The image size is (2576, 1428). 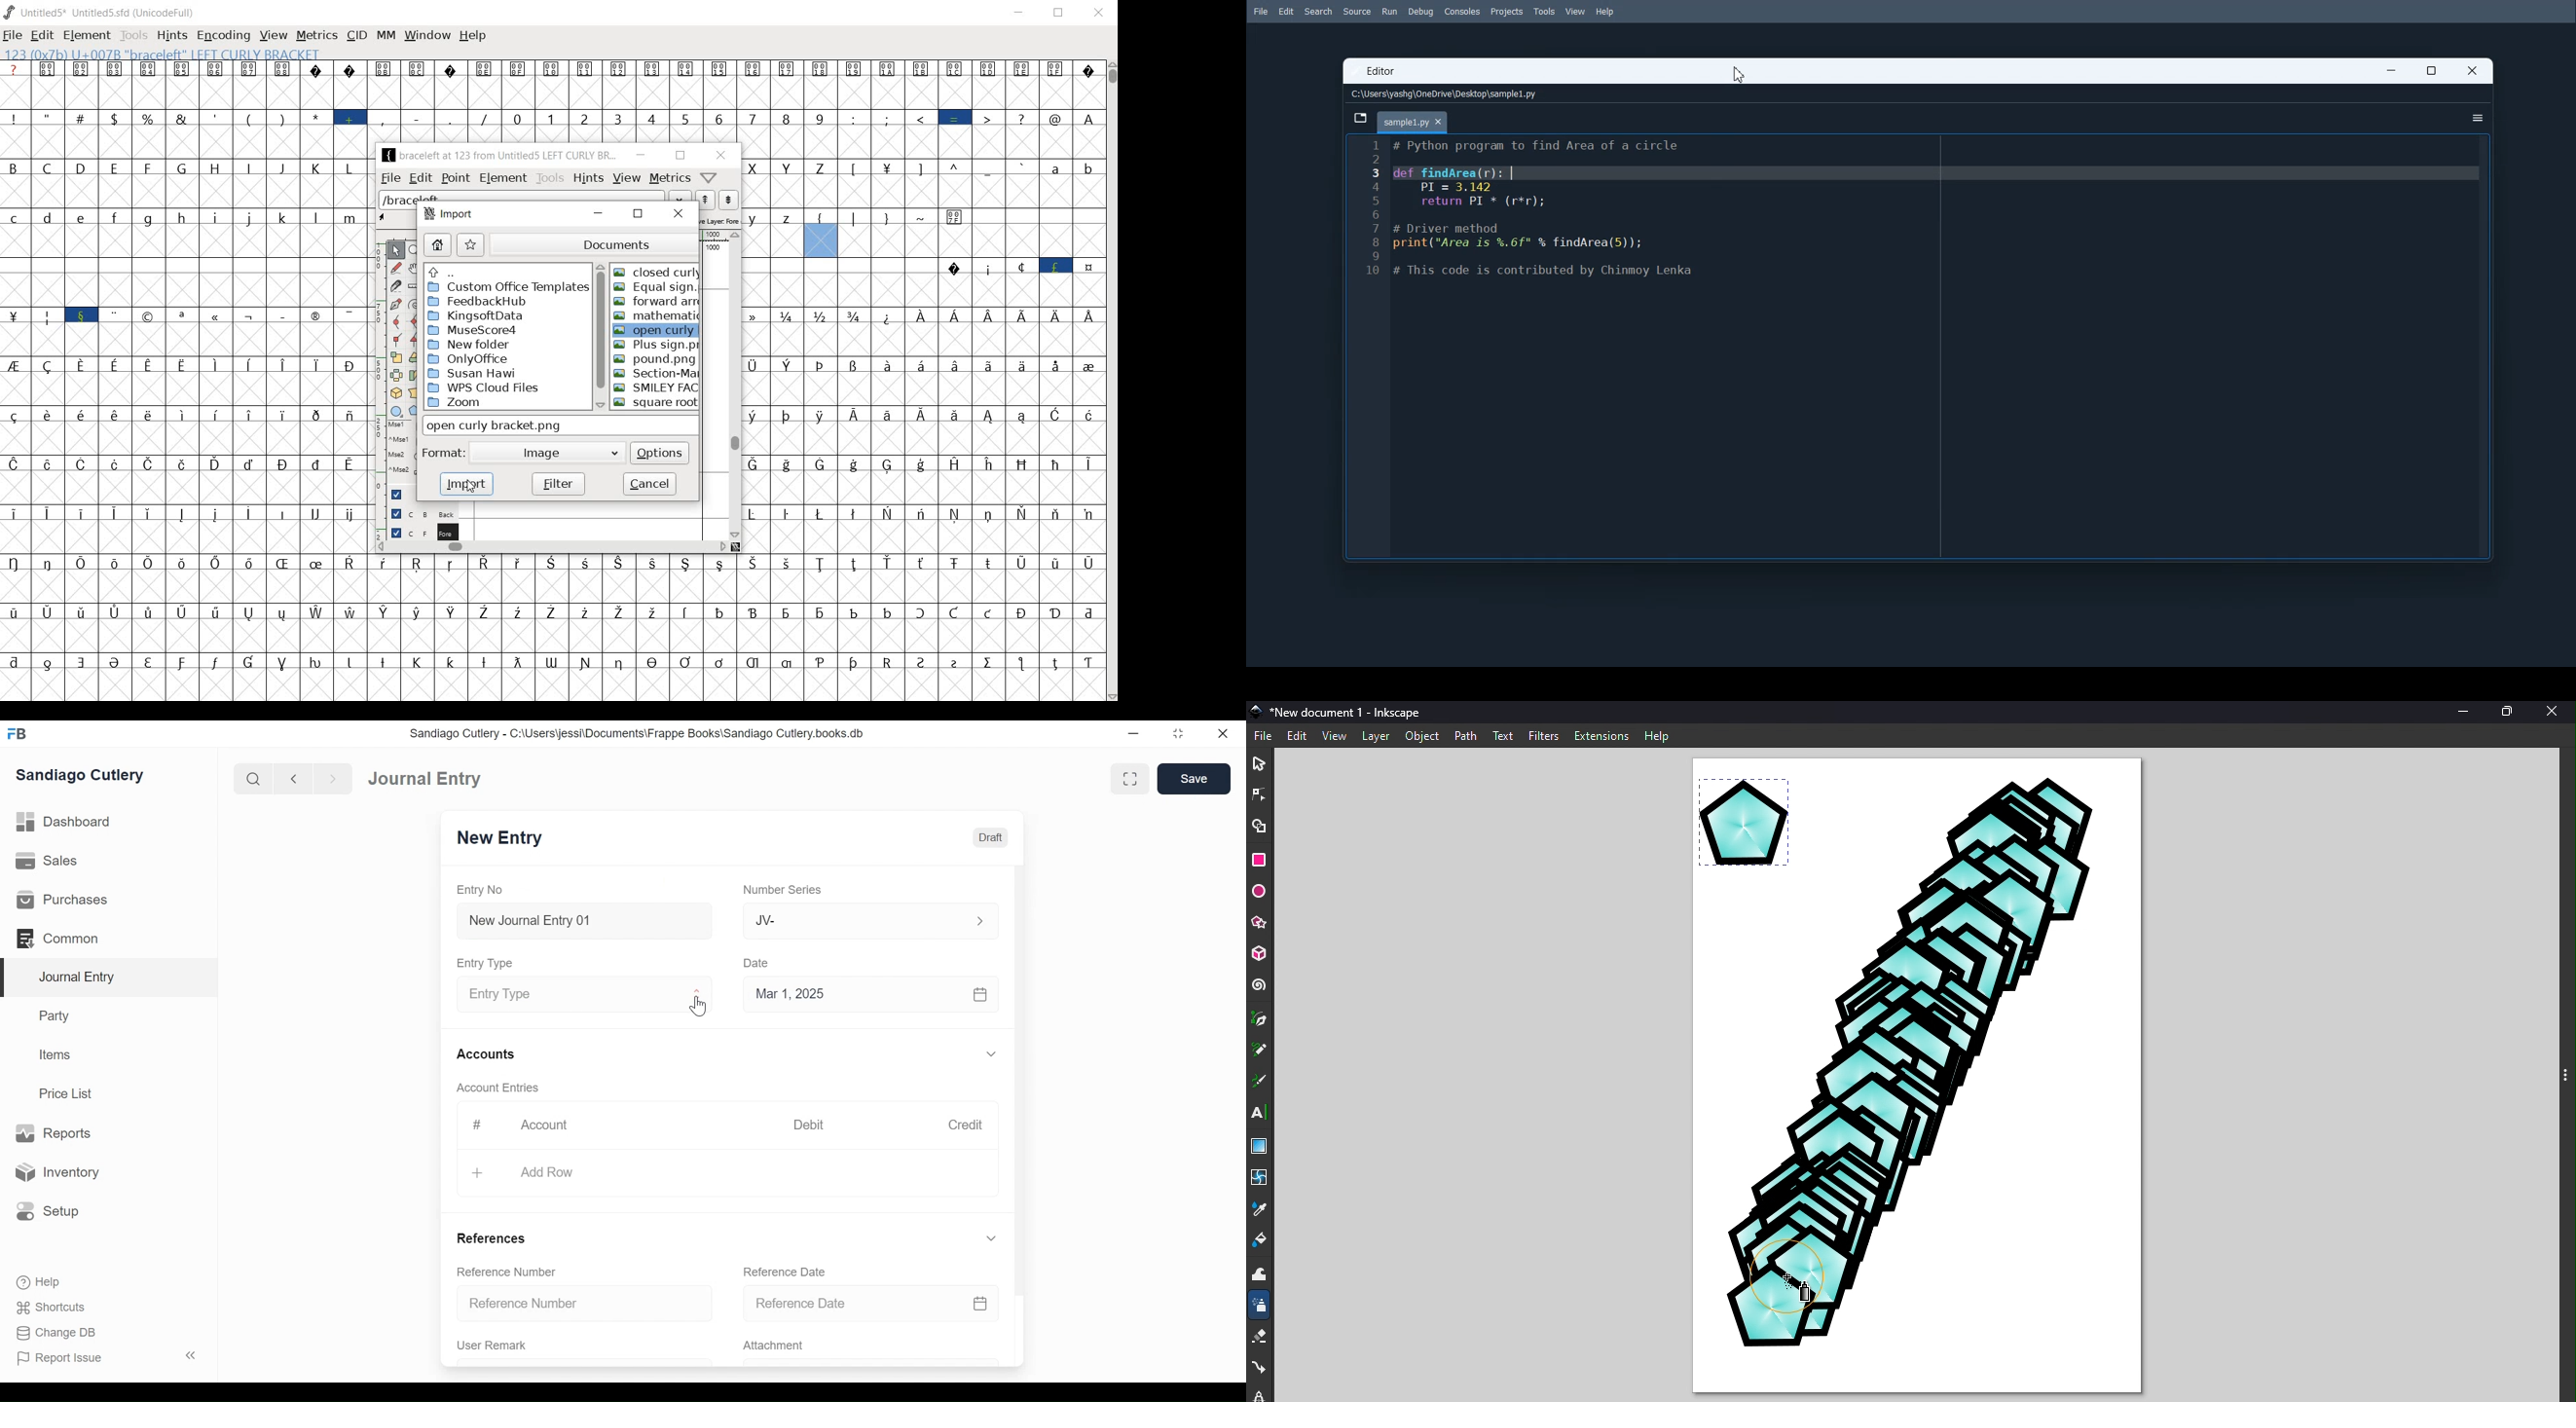 I want to click on View, so click(x=1332, y=736).